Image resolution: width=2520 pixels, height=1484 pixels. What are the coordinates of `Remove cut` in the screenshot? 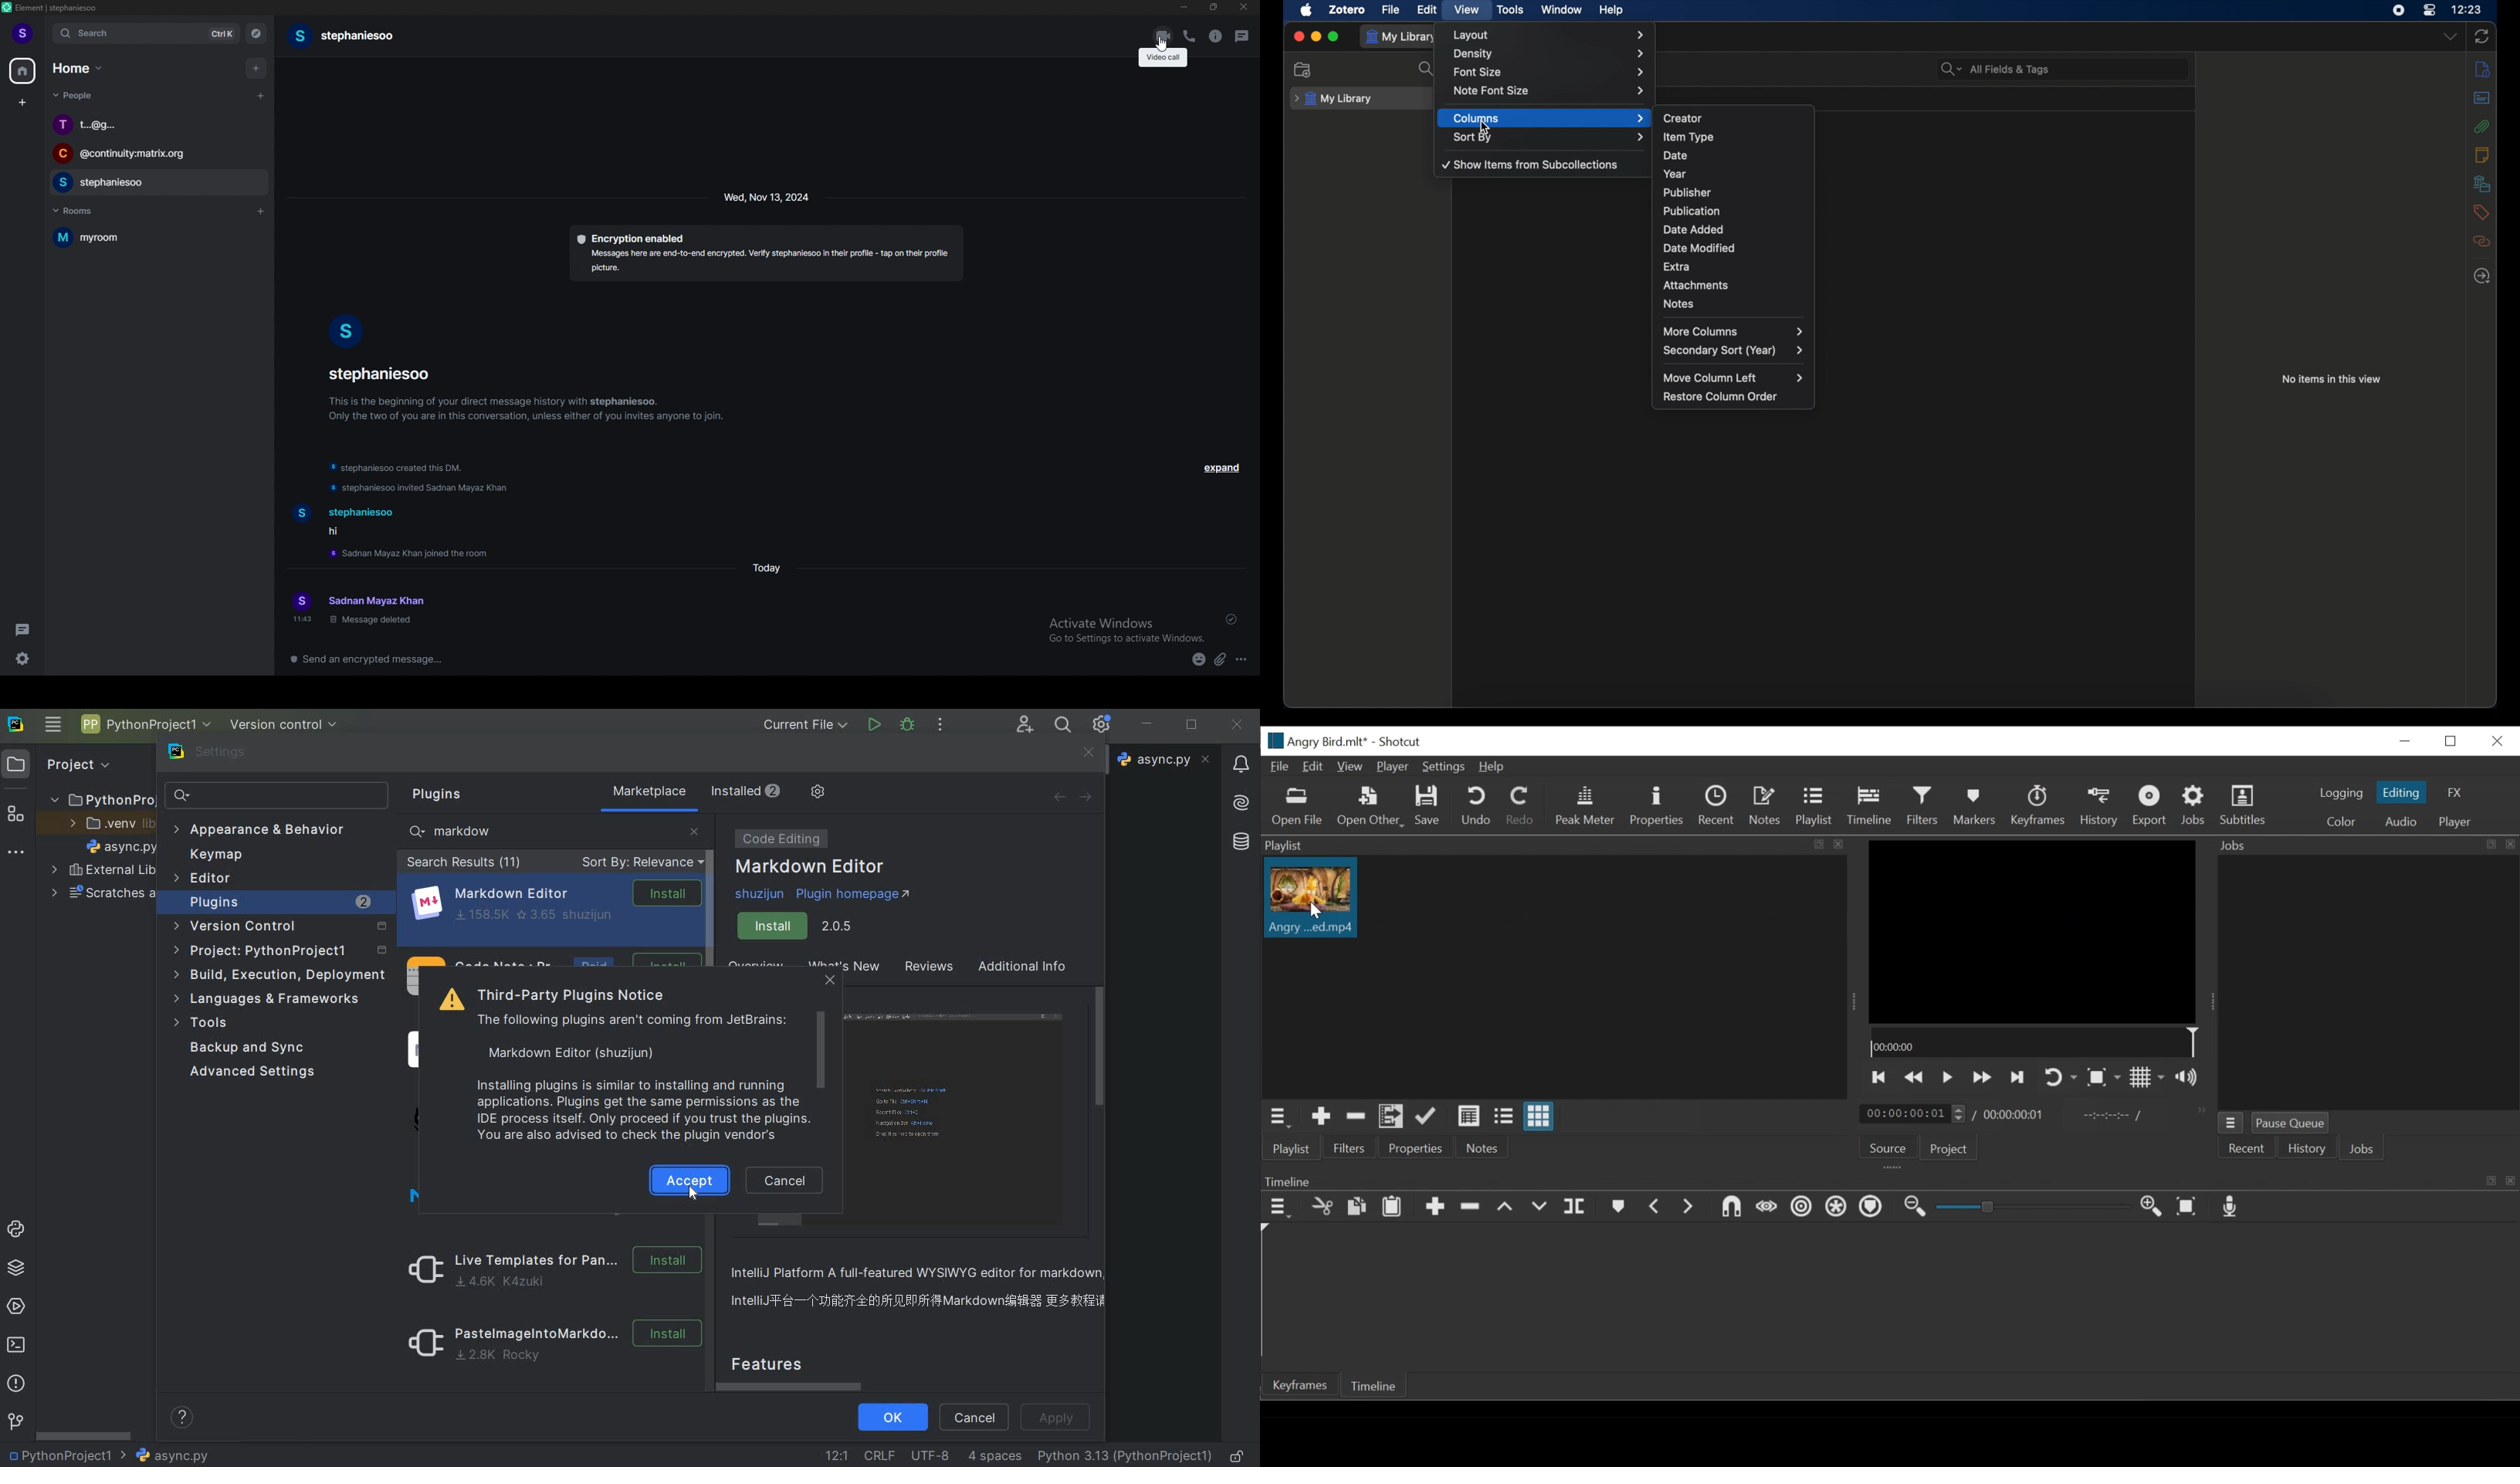 It's located at (1471, 1205).